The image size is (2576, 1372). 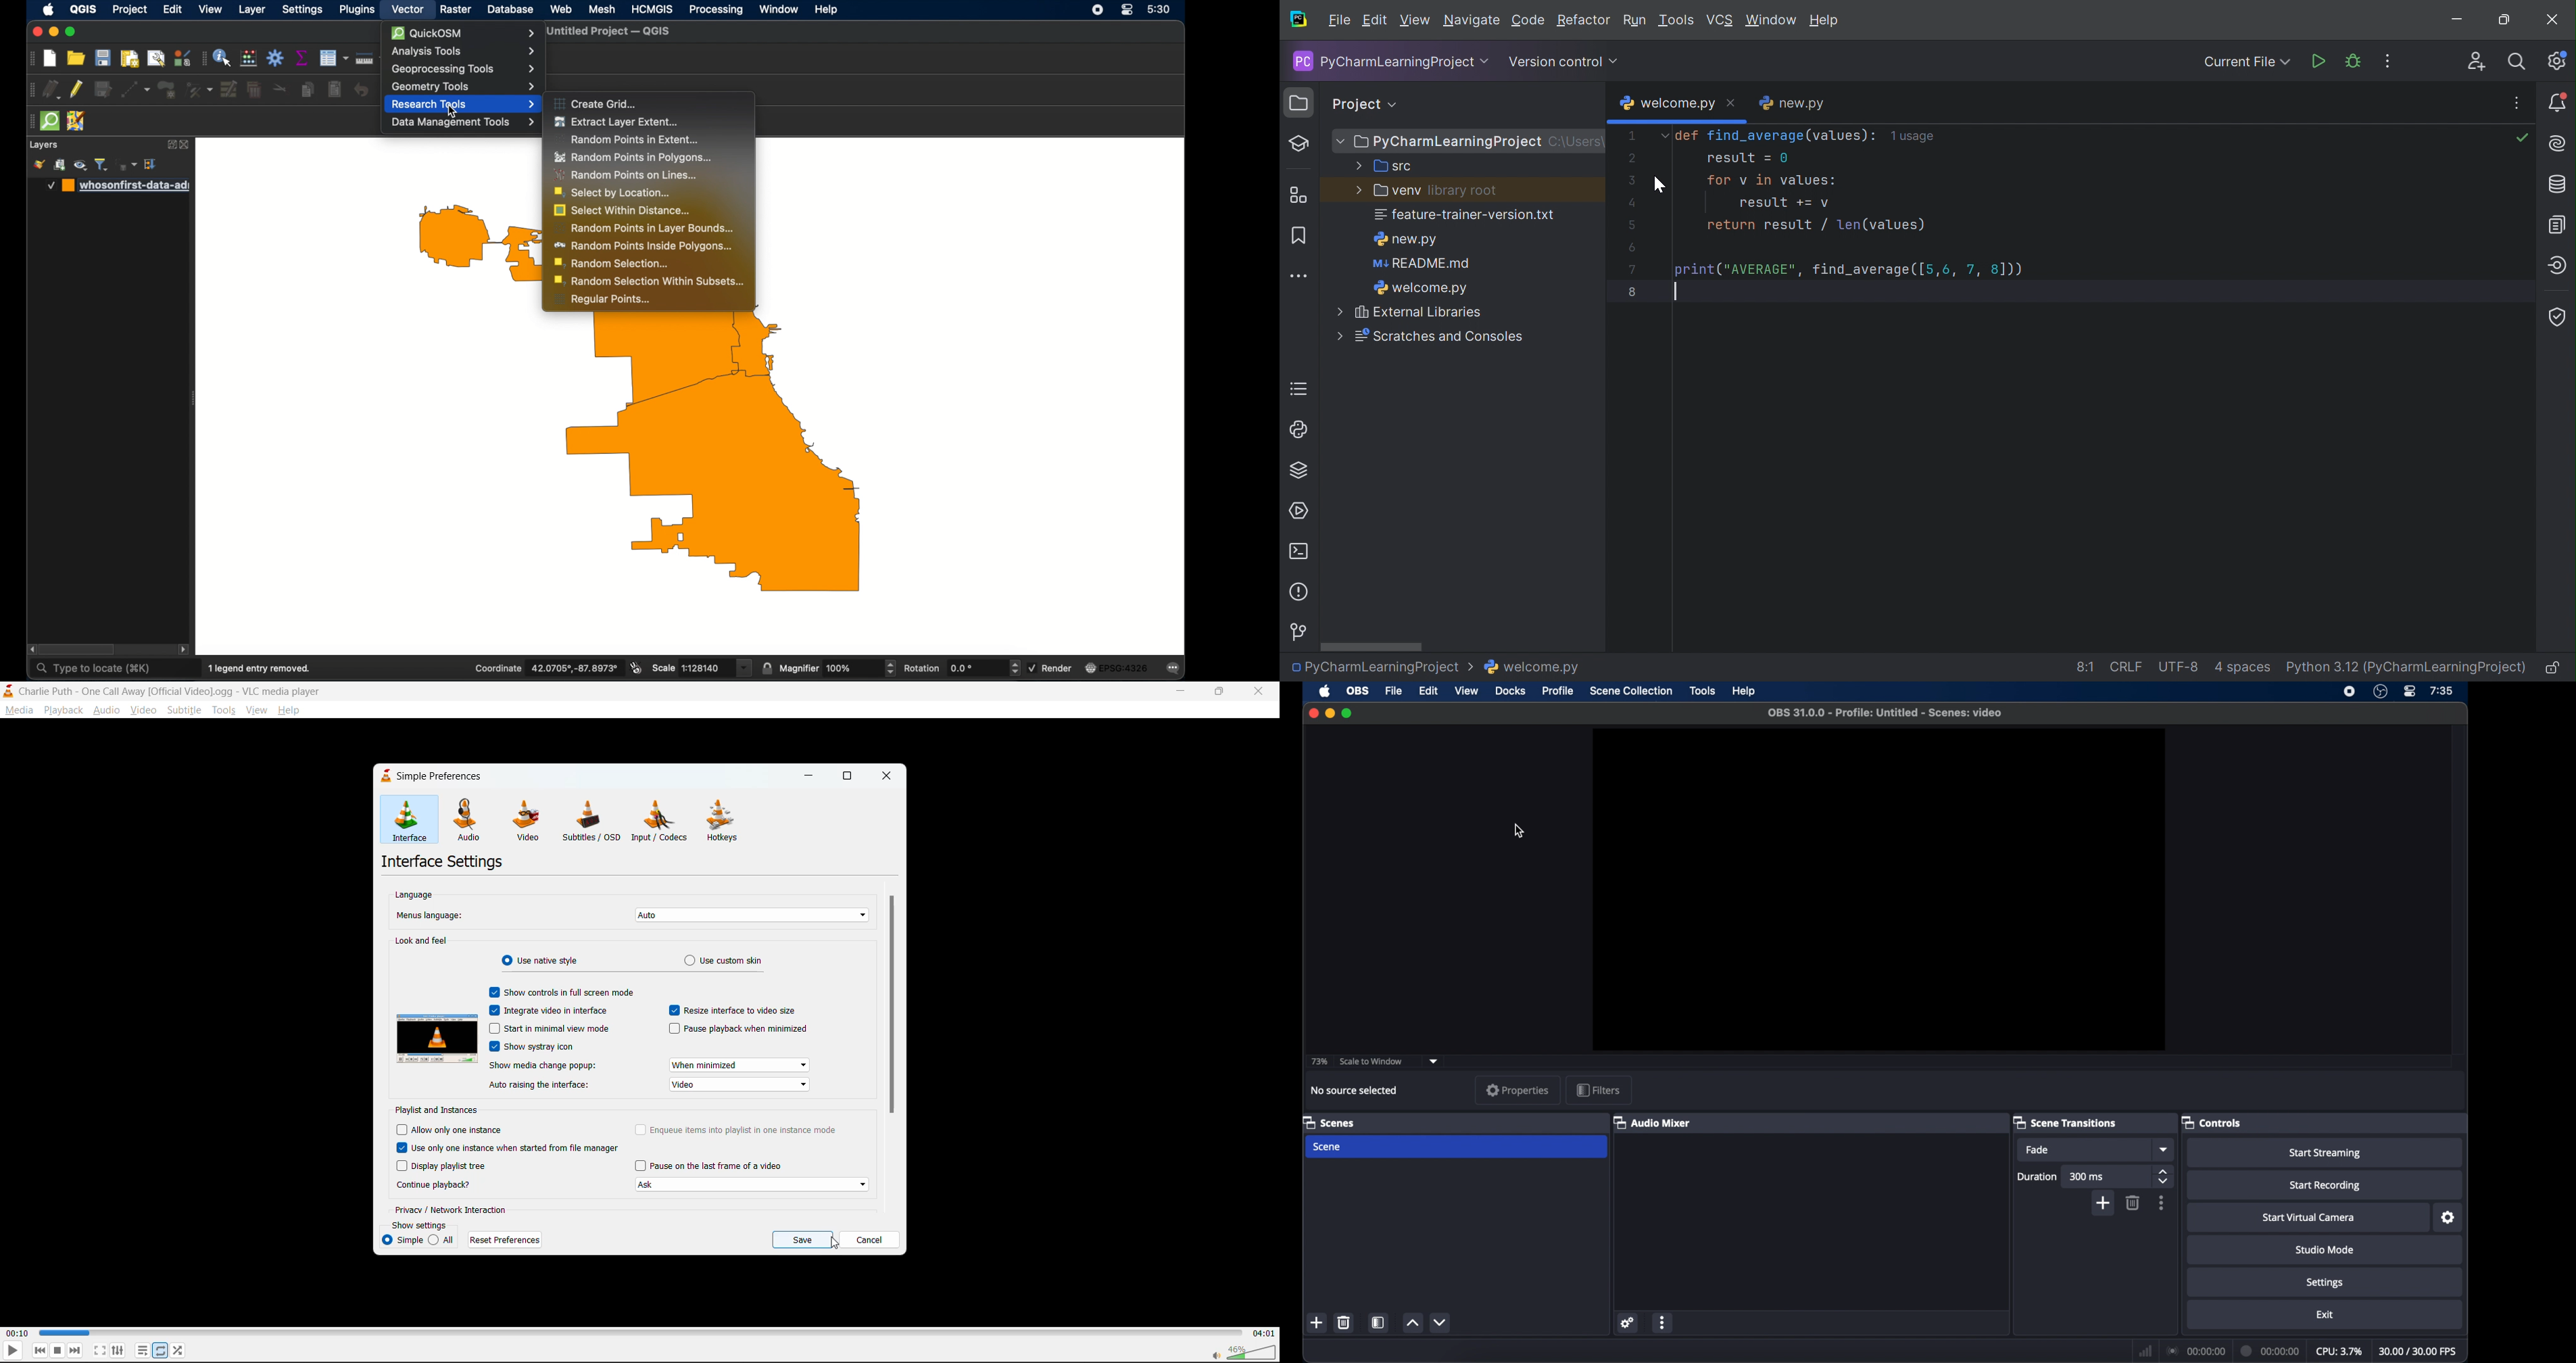 What do you see at coordinates (1340, 20) in the screenshot?
I see `File` at bounding box center [1340, 20].